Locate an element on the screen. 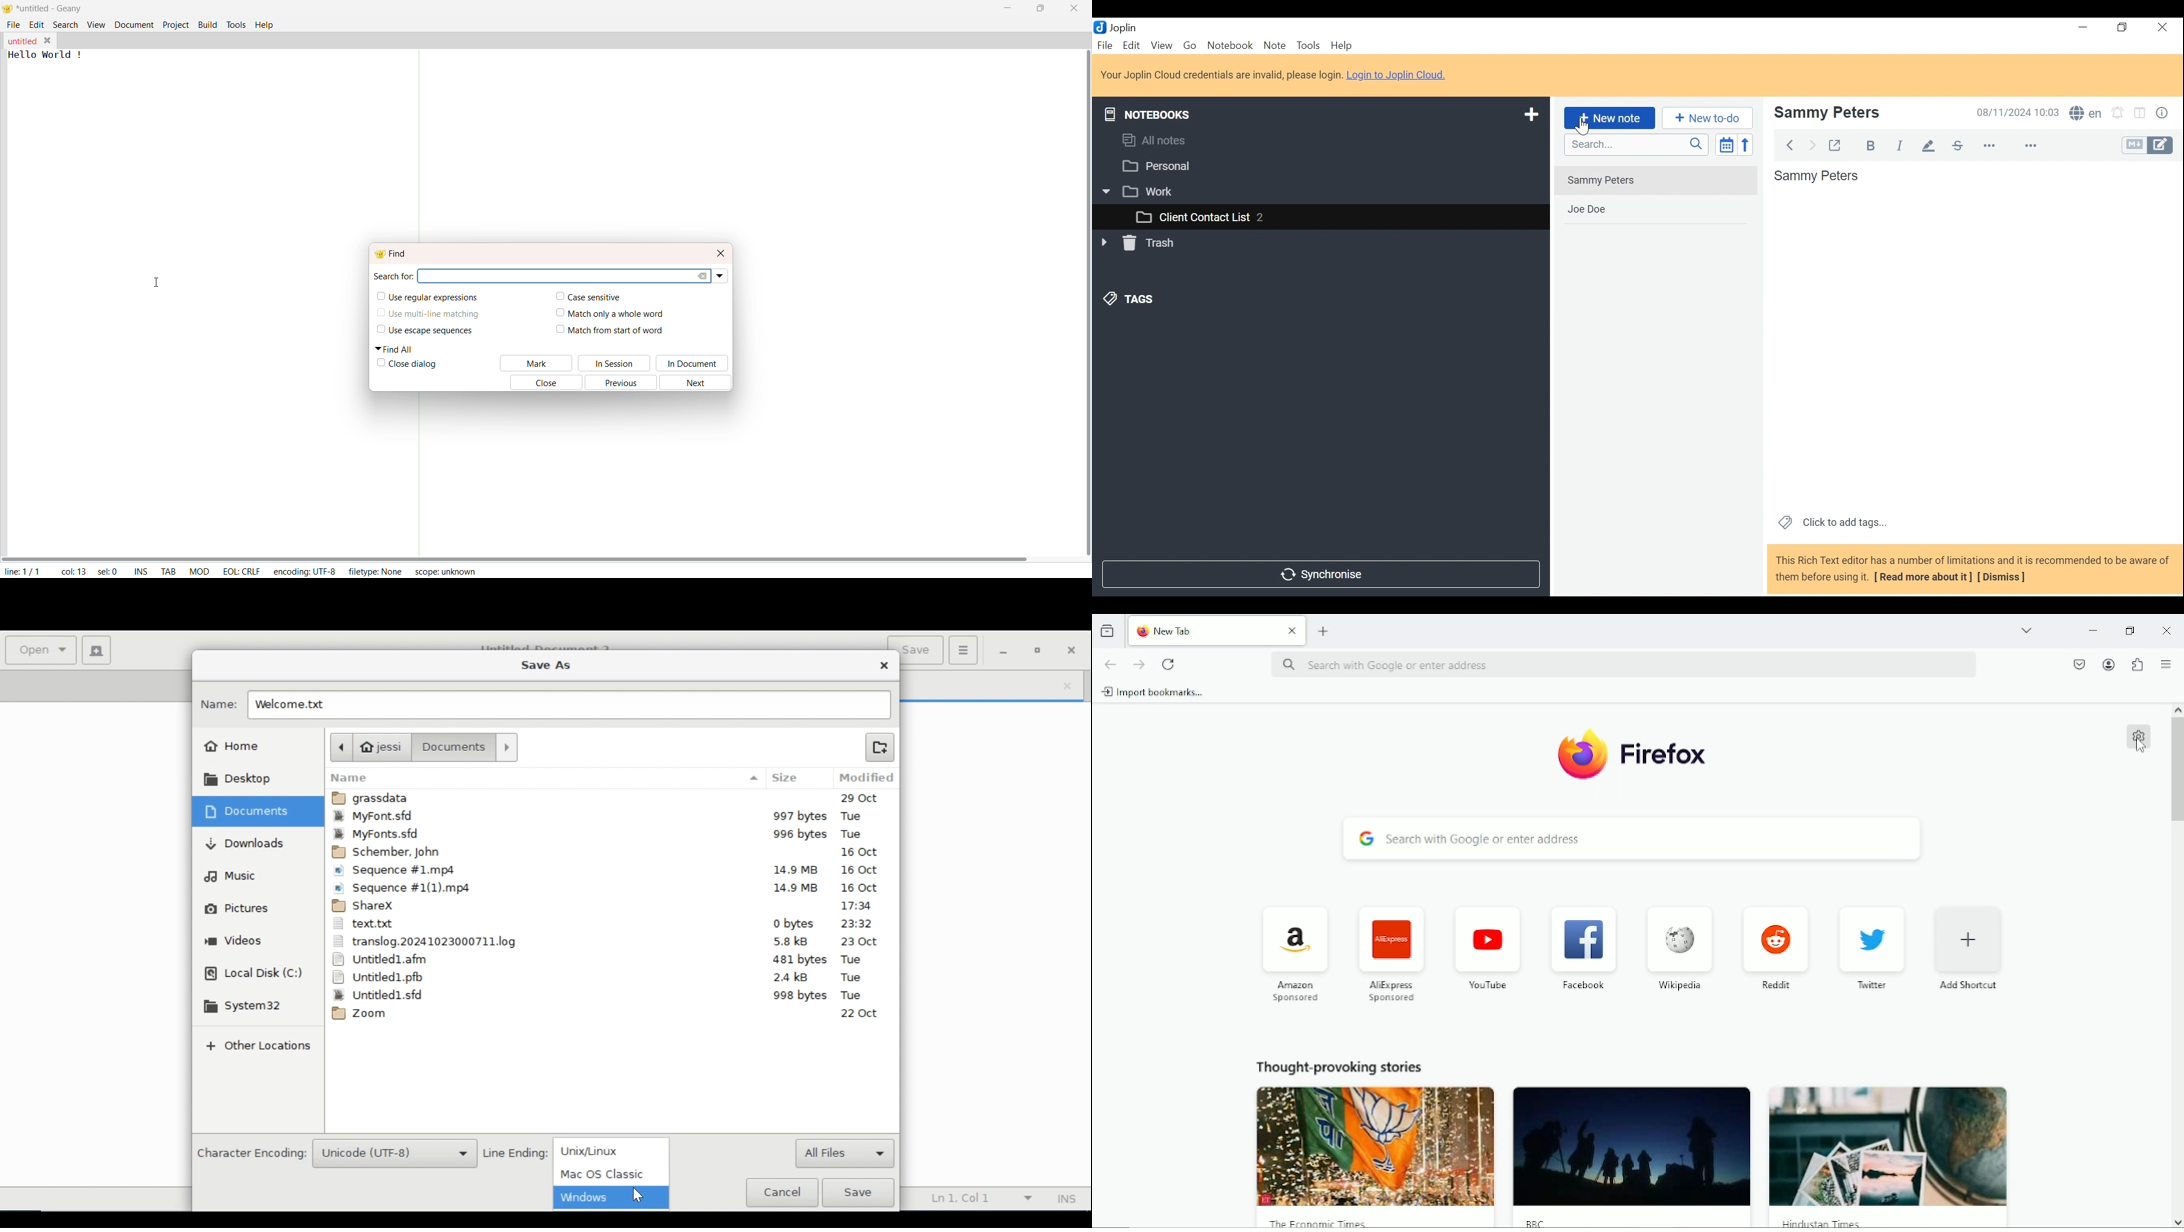  minimize is located at coordinates (2081, 27).